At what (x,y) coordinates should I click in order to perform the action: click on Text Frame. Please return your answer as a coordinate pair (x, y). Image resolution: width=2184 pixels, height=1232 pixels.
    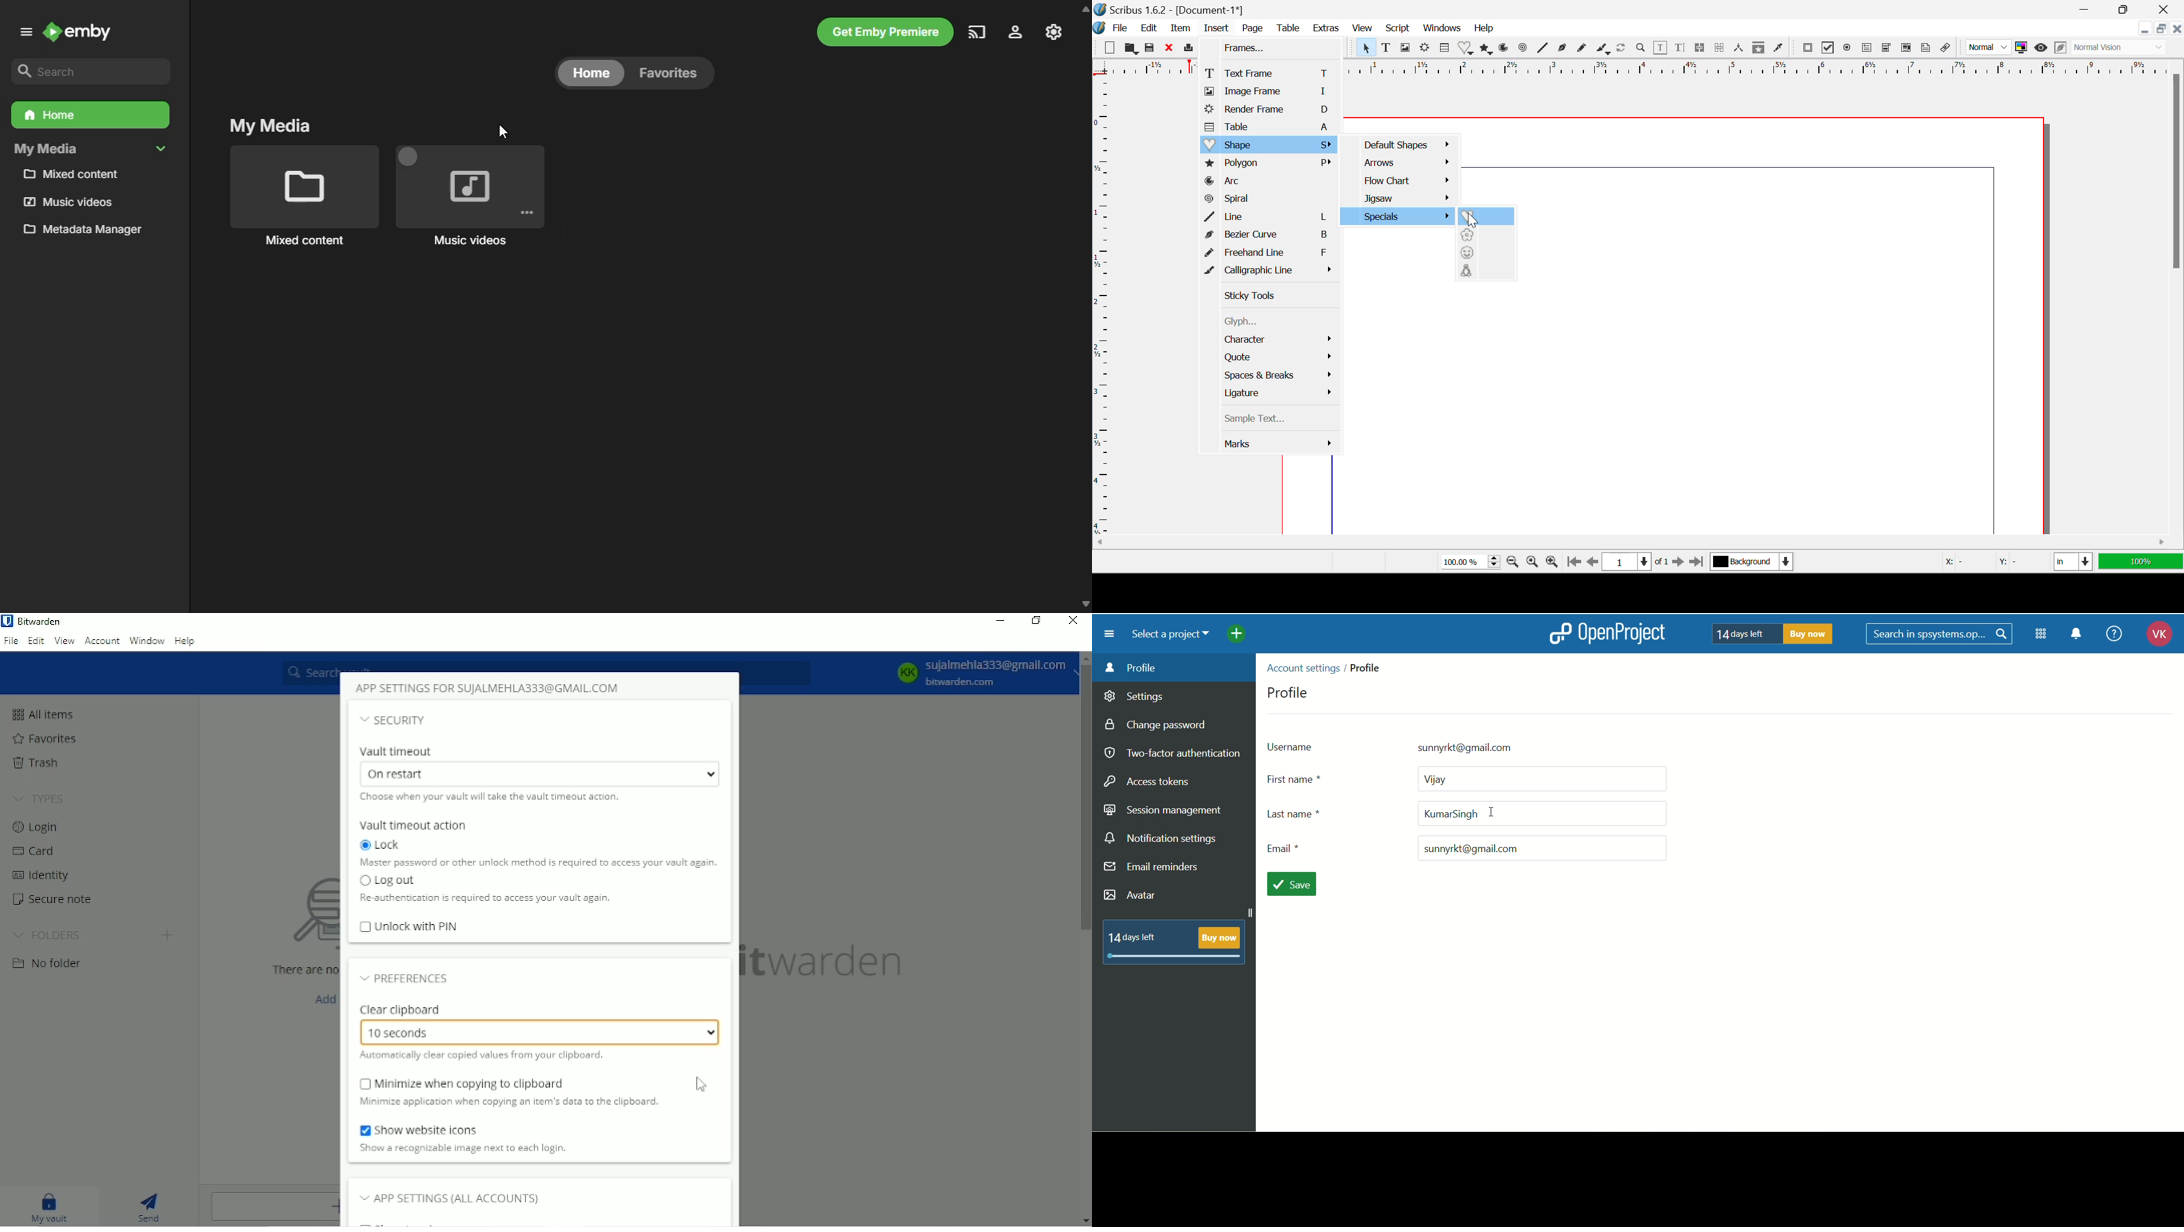
    Looking at the image, I should click on (1269, 73).